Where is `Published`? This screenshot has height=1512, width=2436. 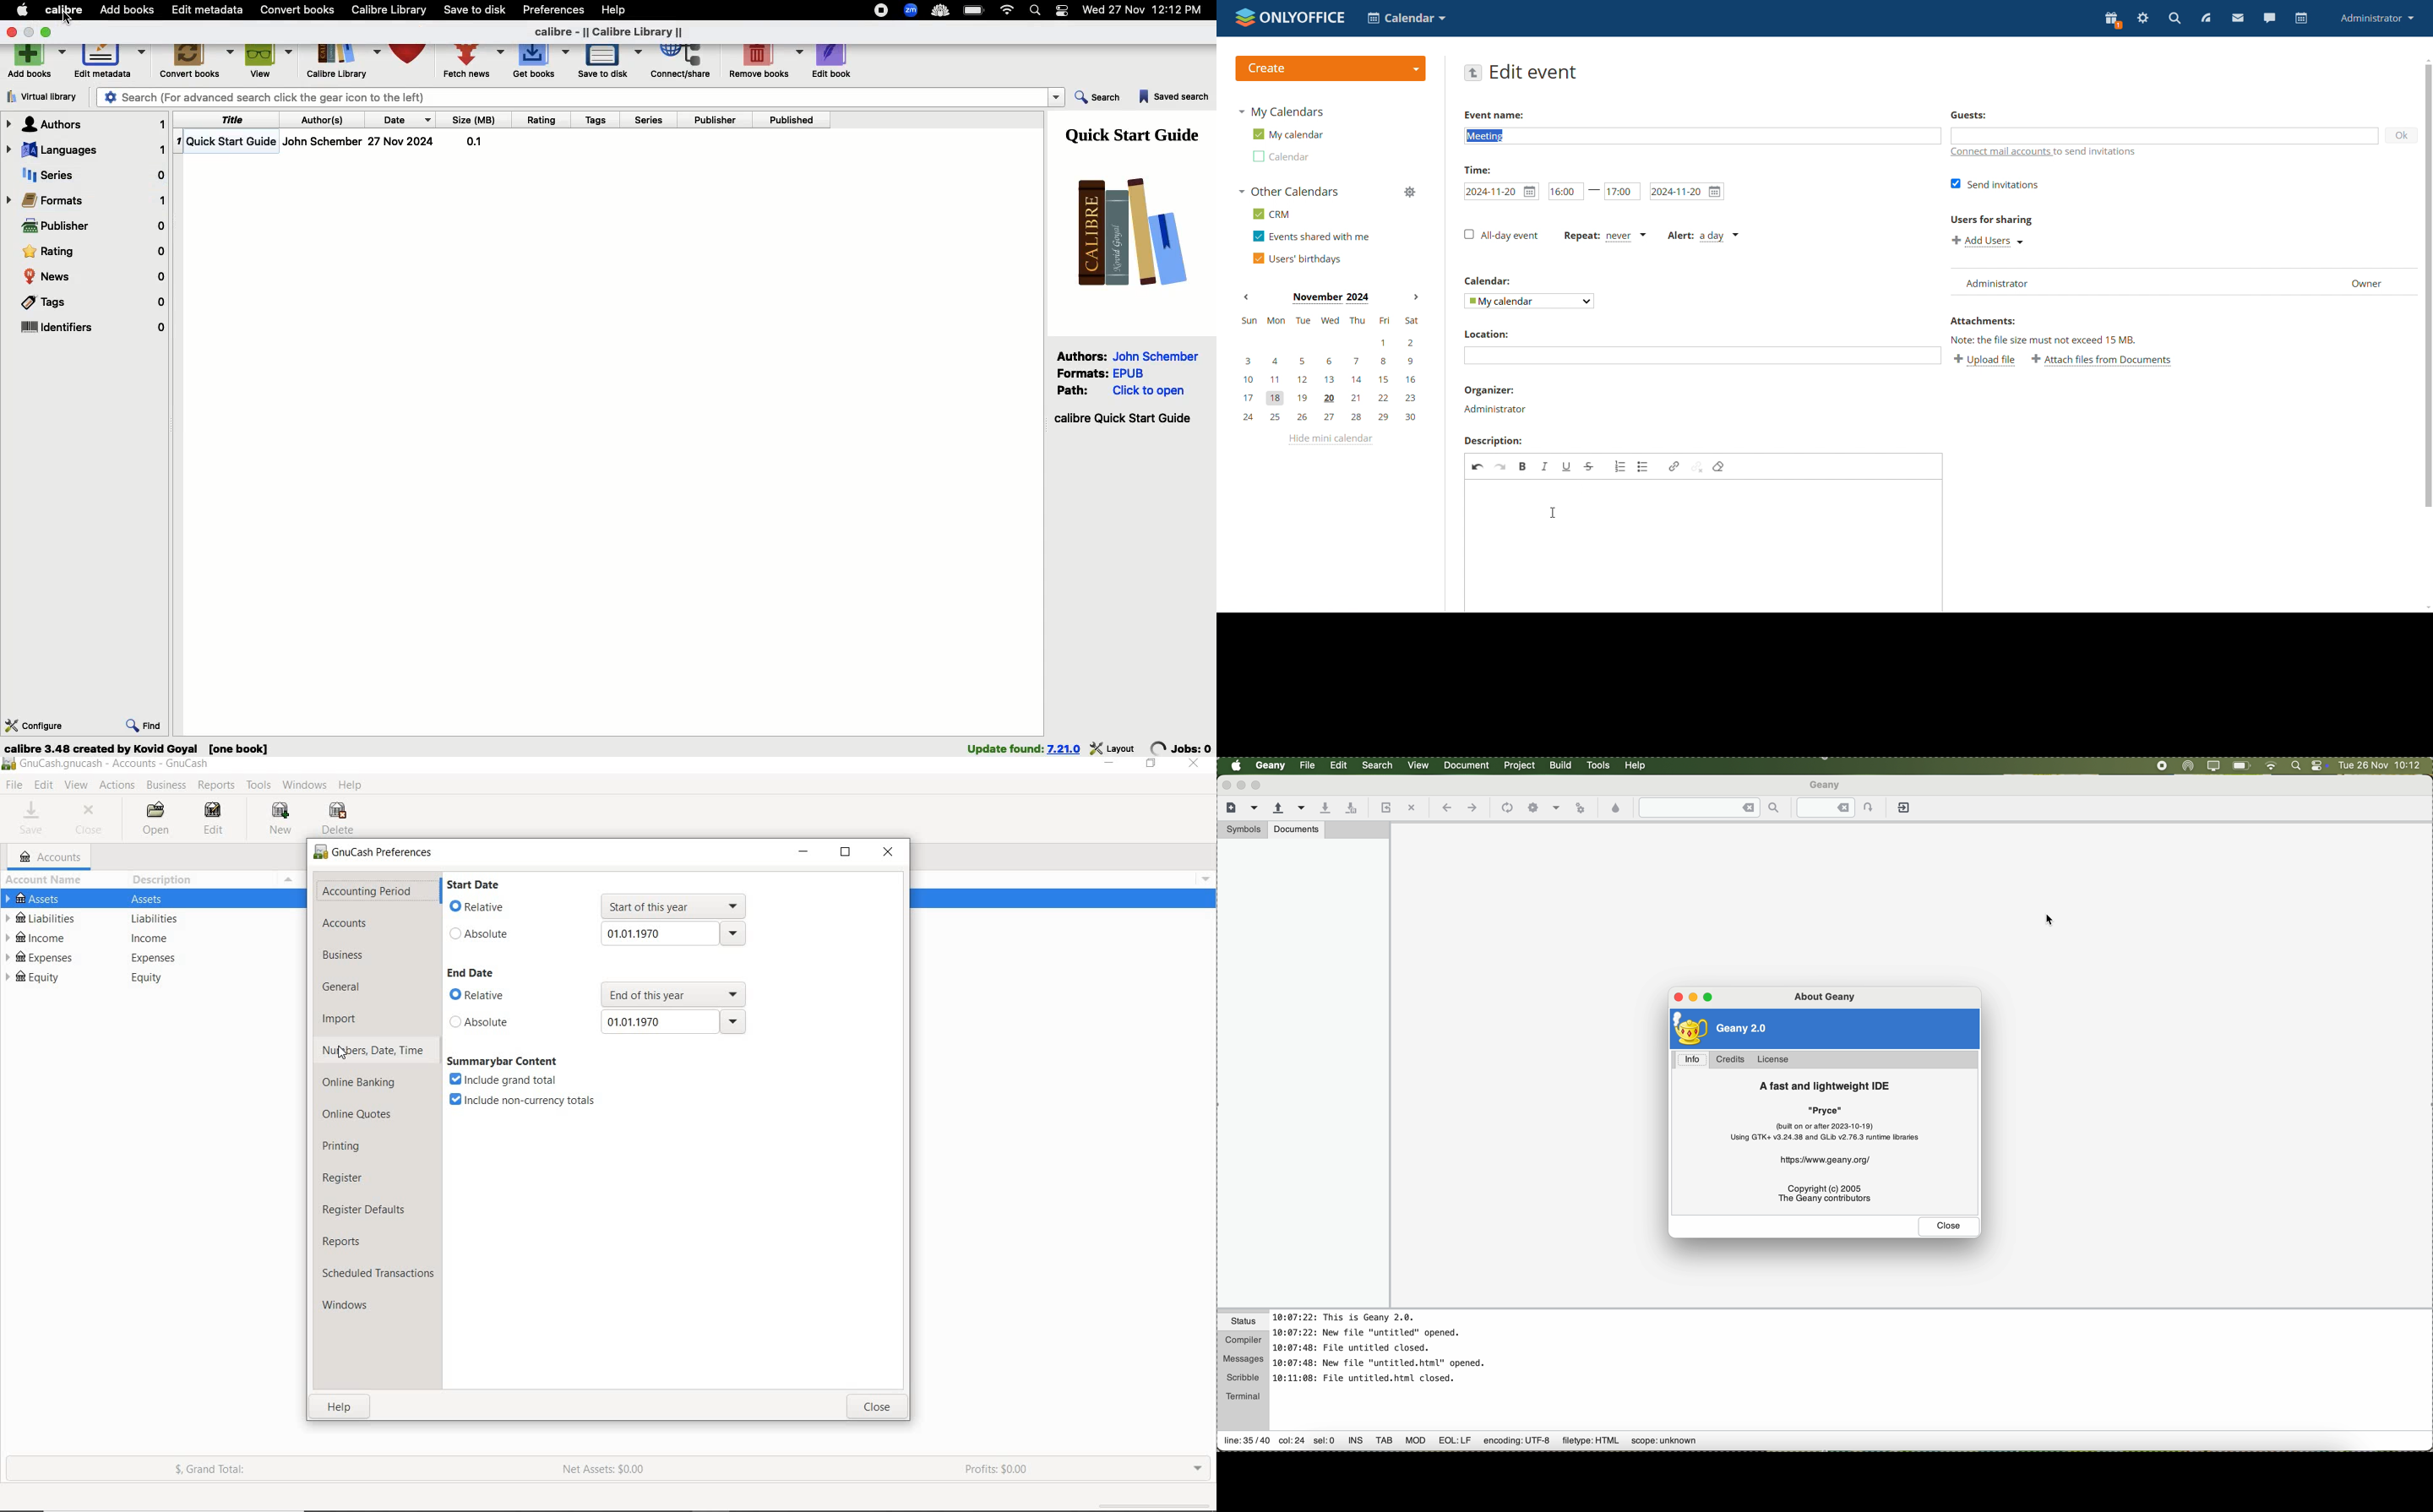
Published is located at coordinates (792, 121).